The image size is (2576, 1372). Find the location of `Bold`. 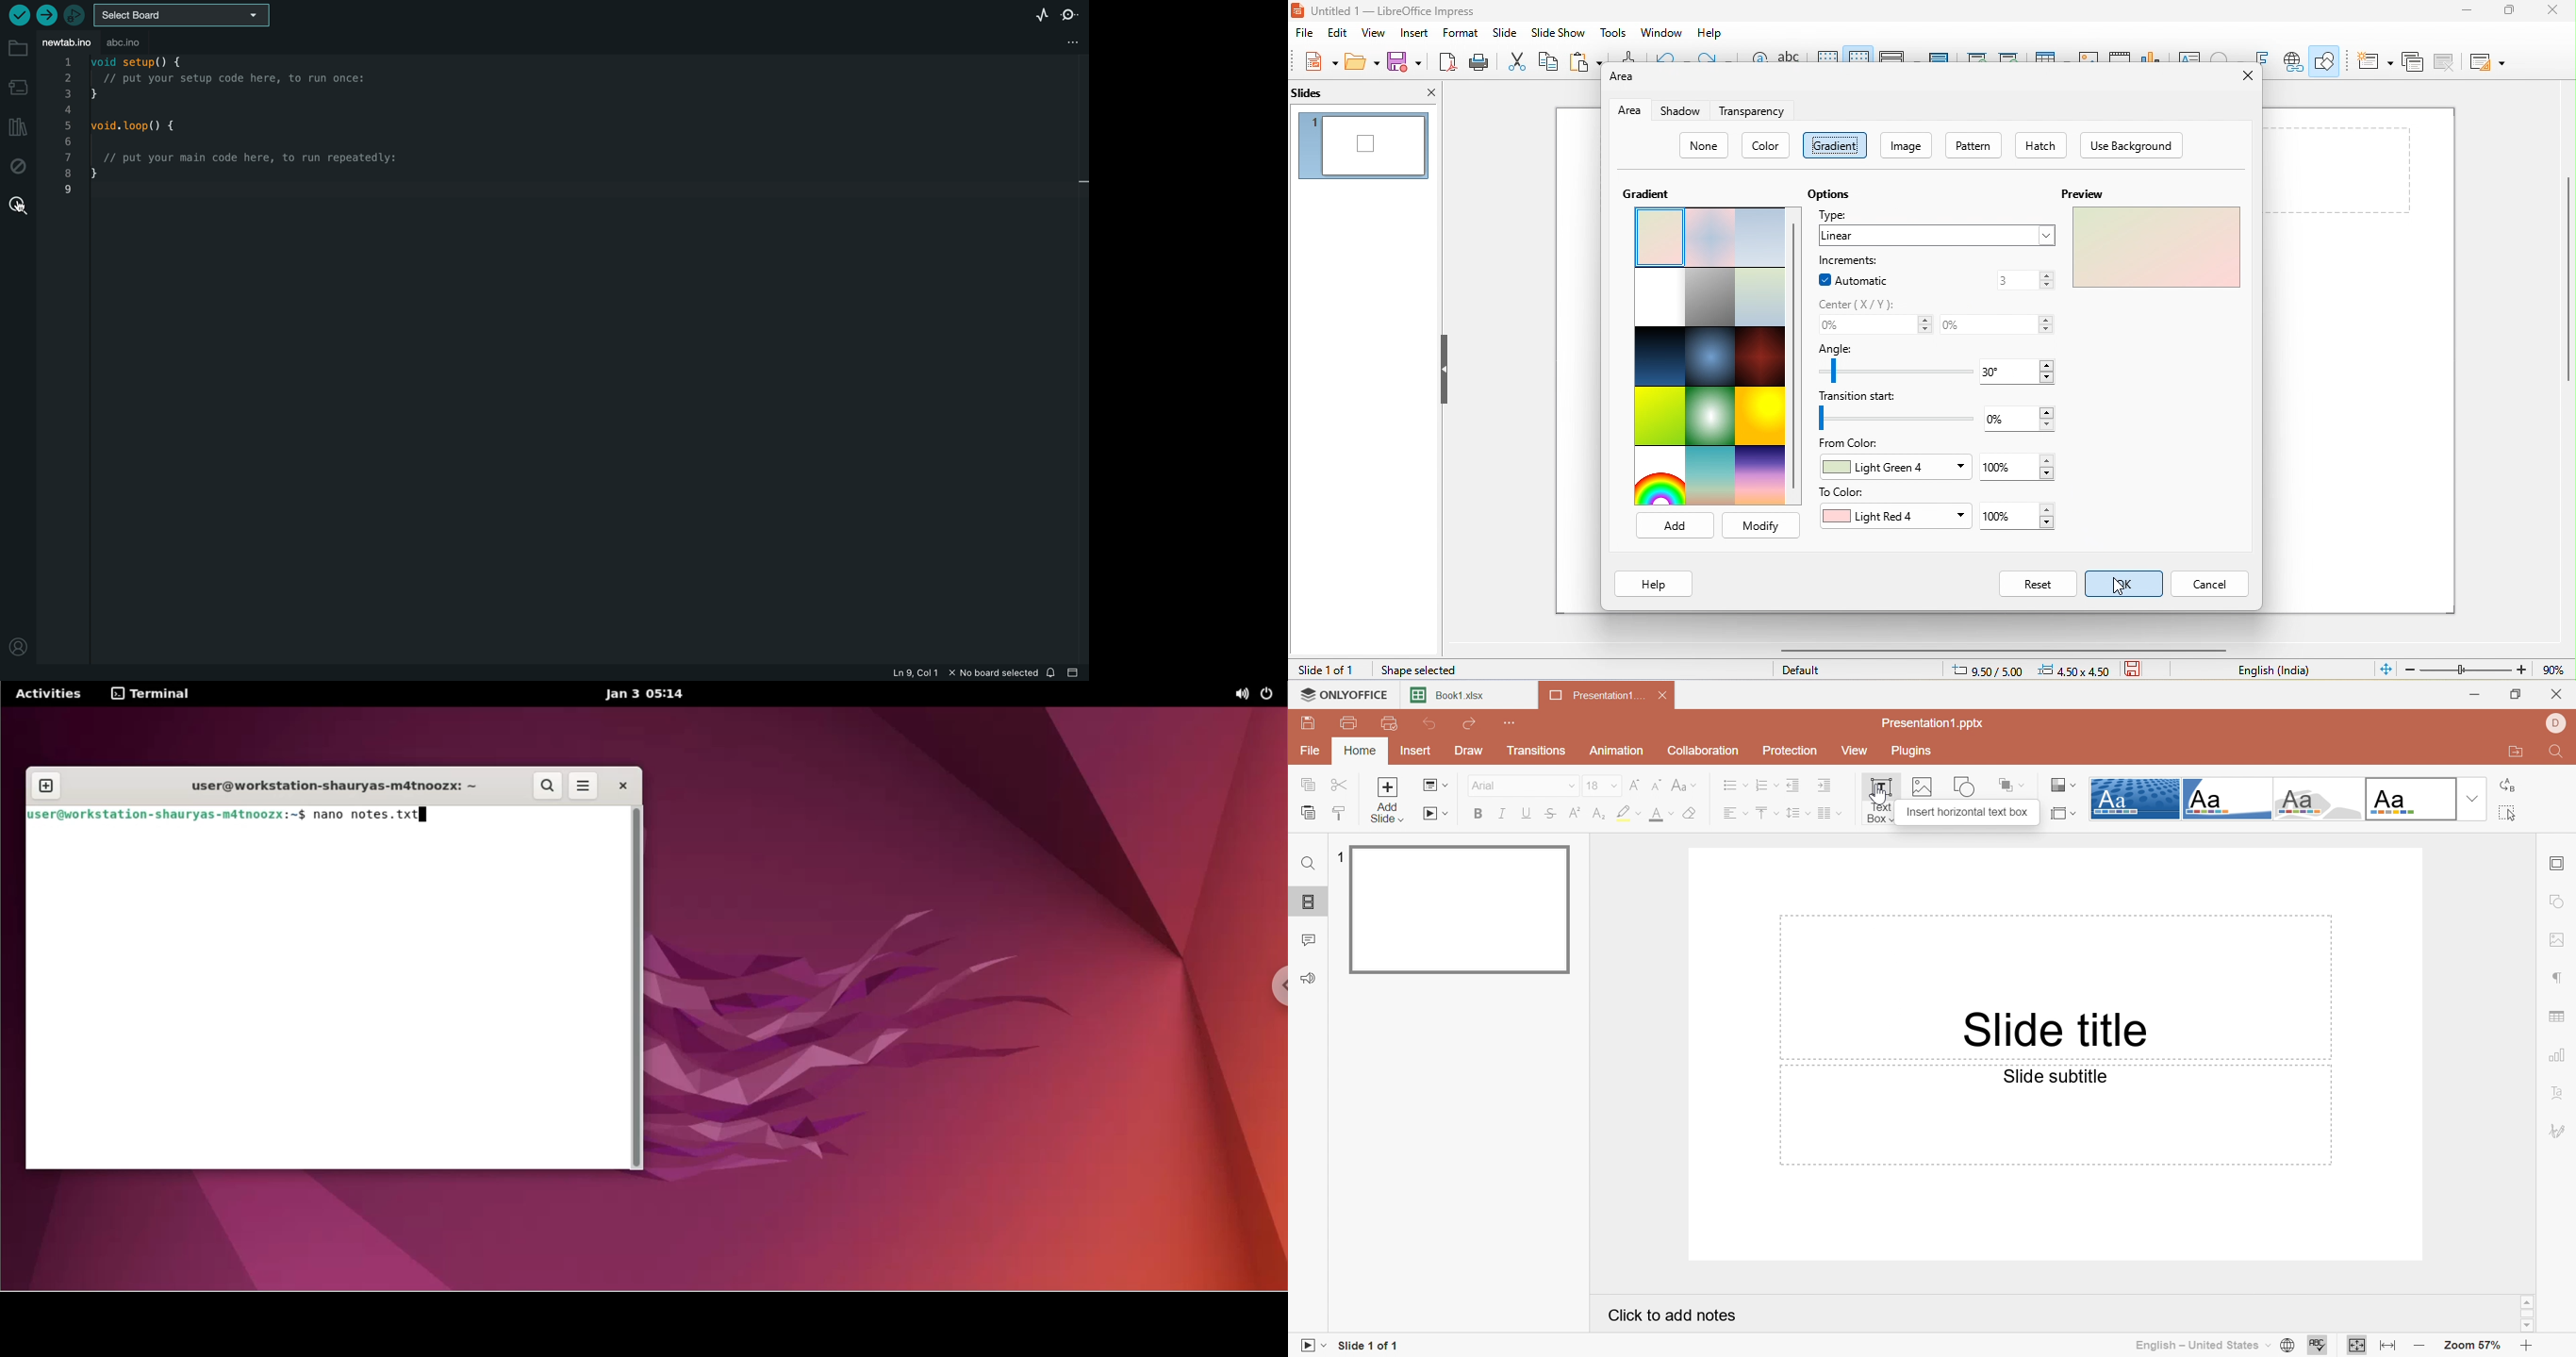

Bold is located at coordinates (1478, 814).